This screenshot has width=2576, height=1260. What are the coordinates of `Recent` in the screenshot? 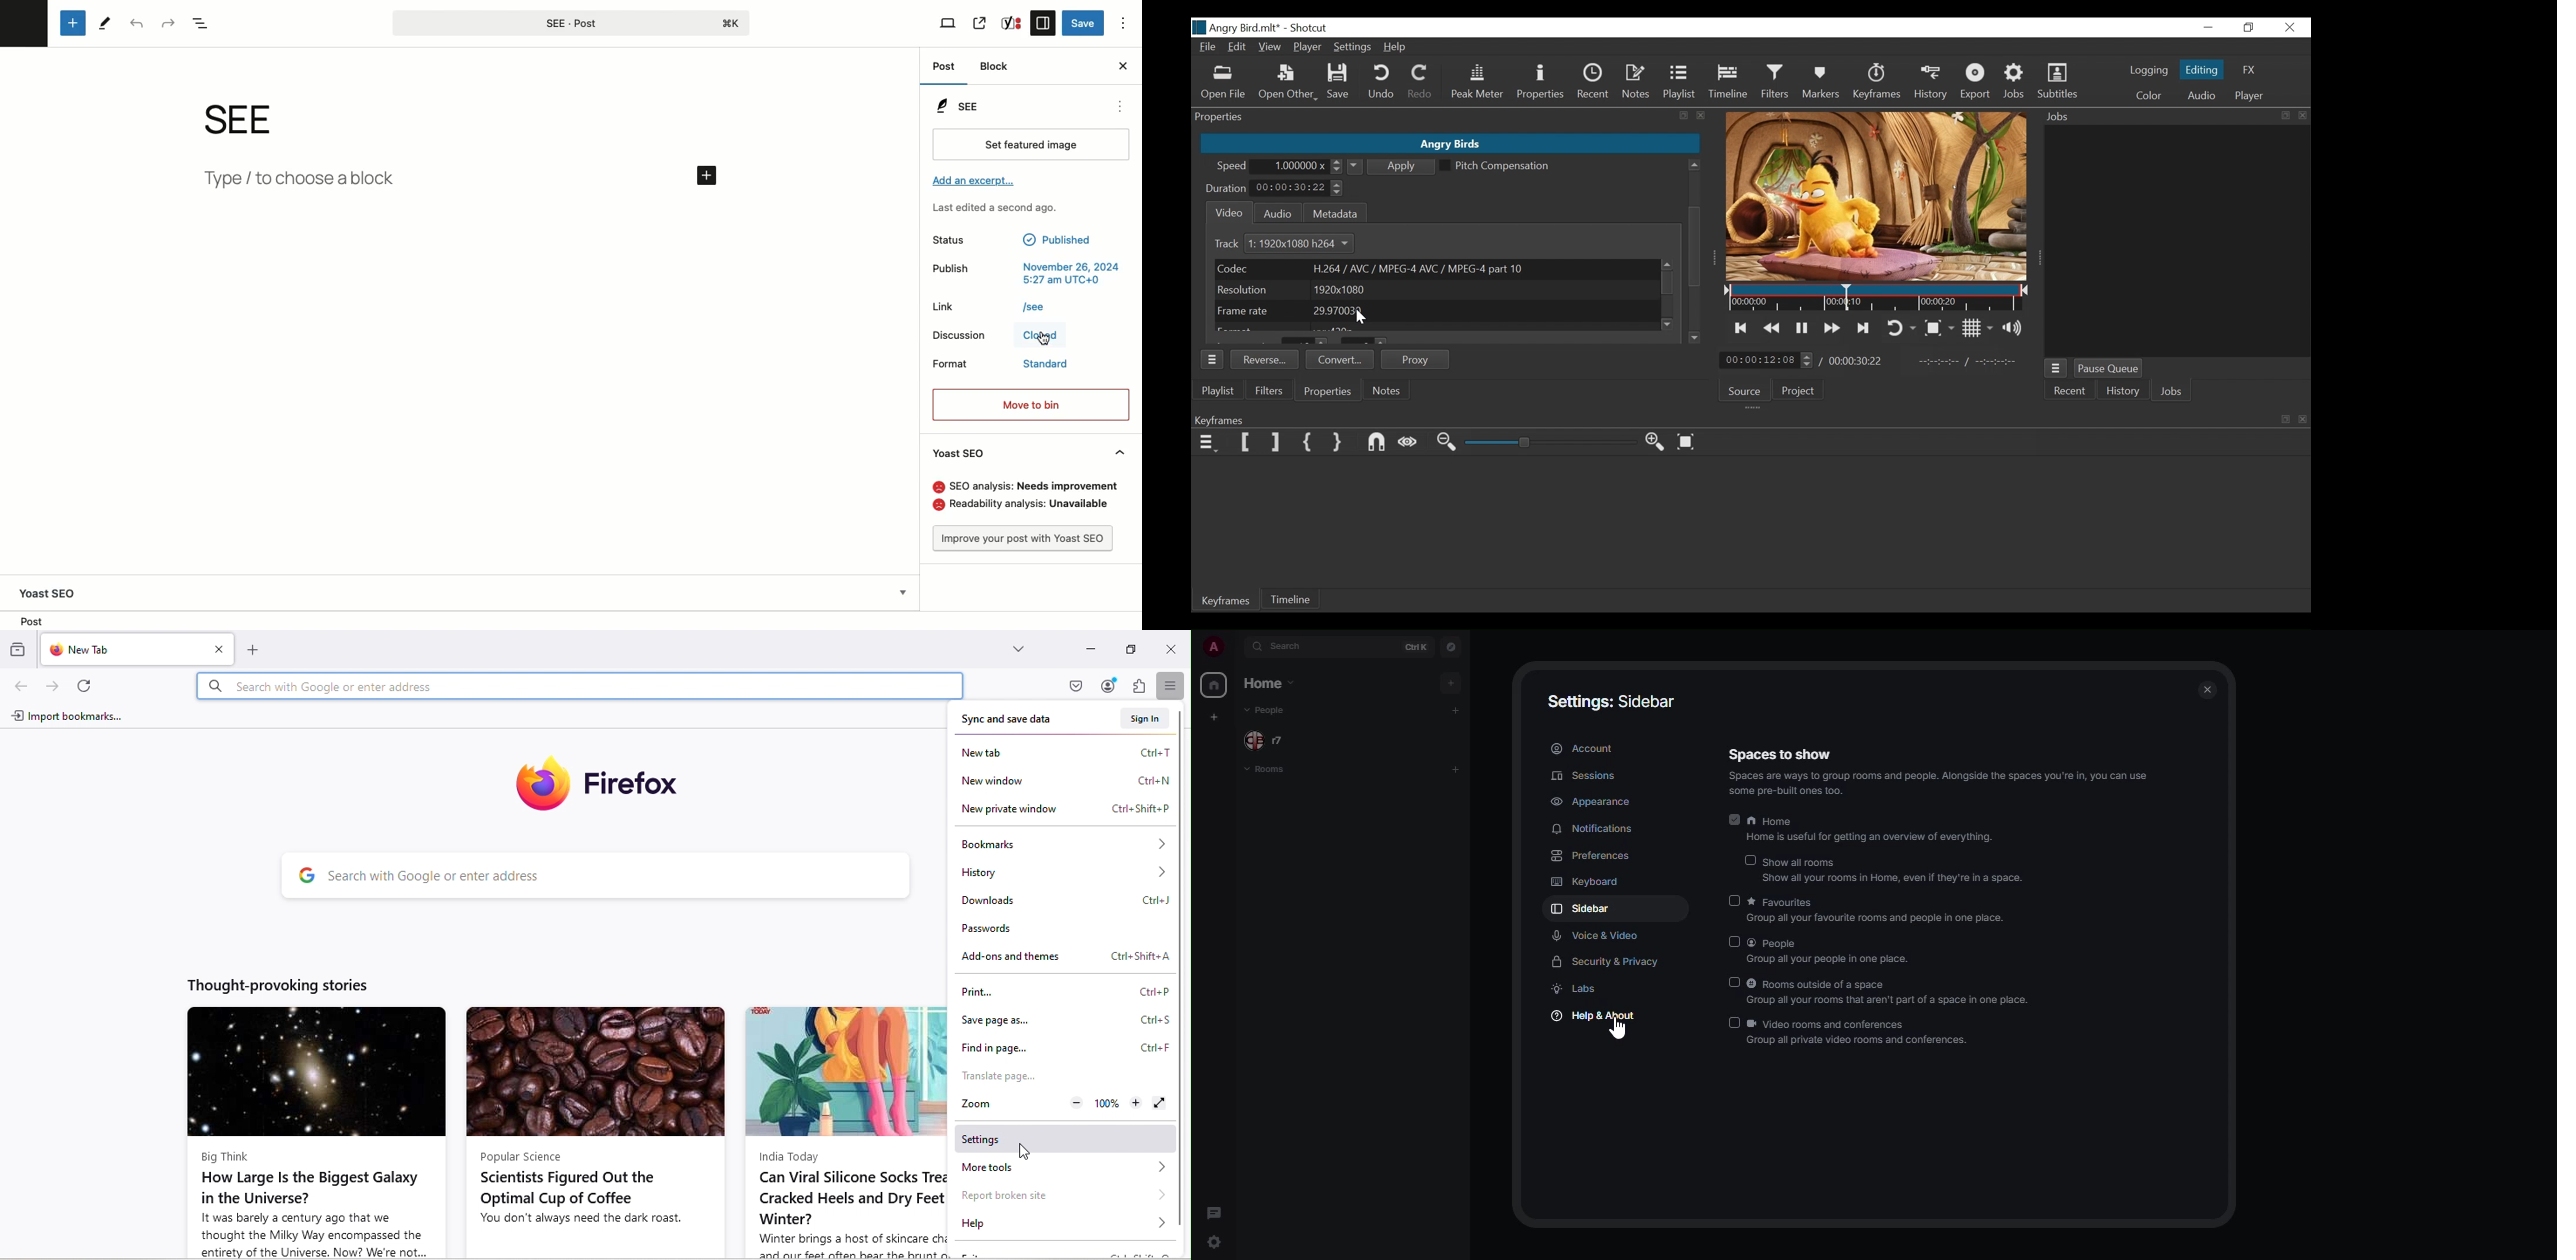 It's located at (2071, 392).